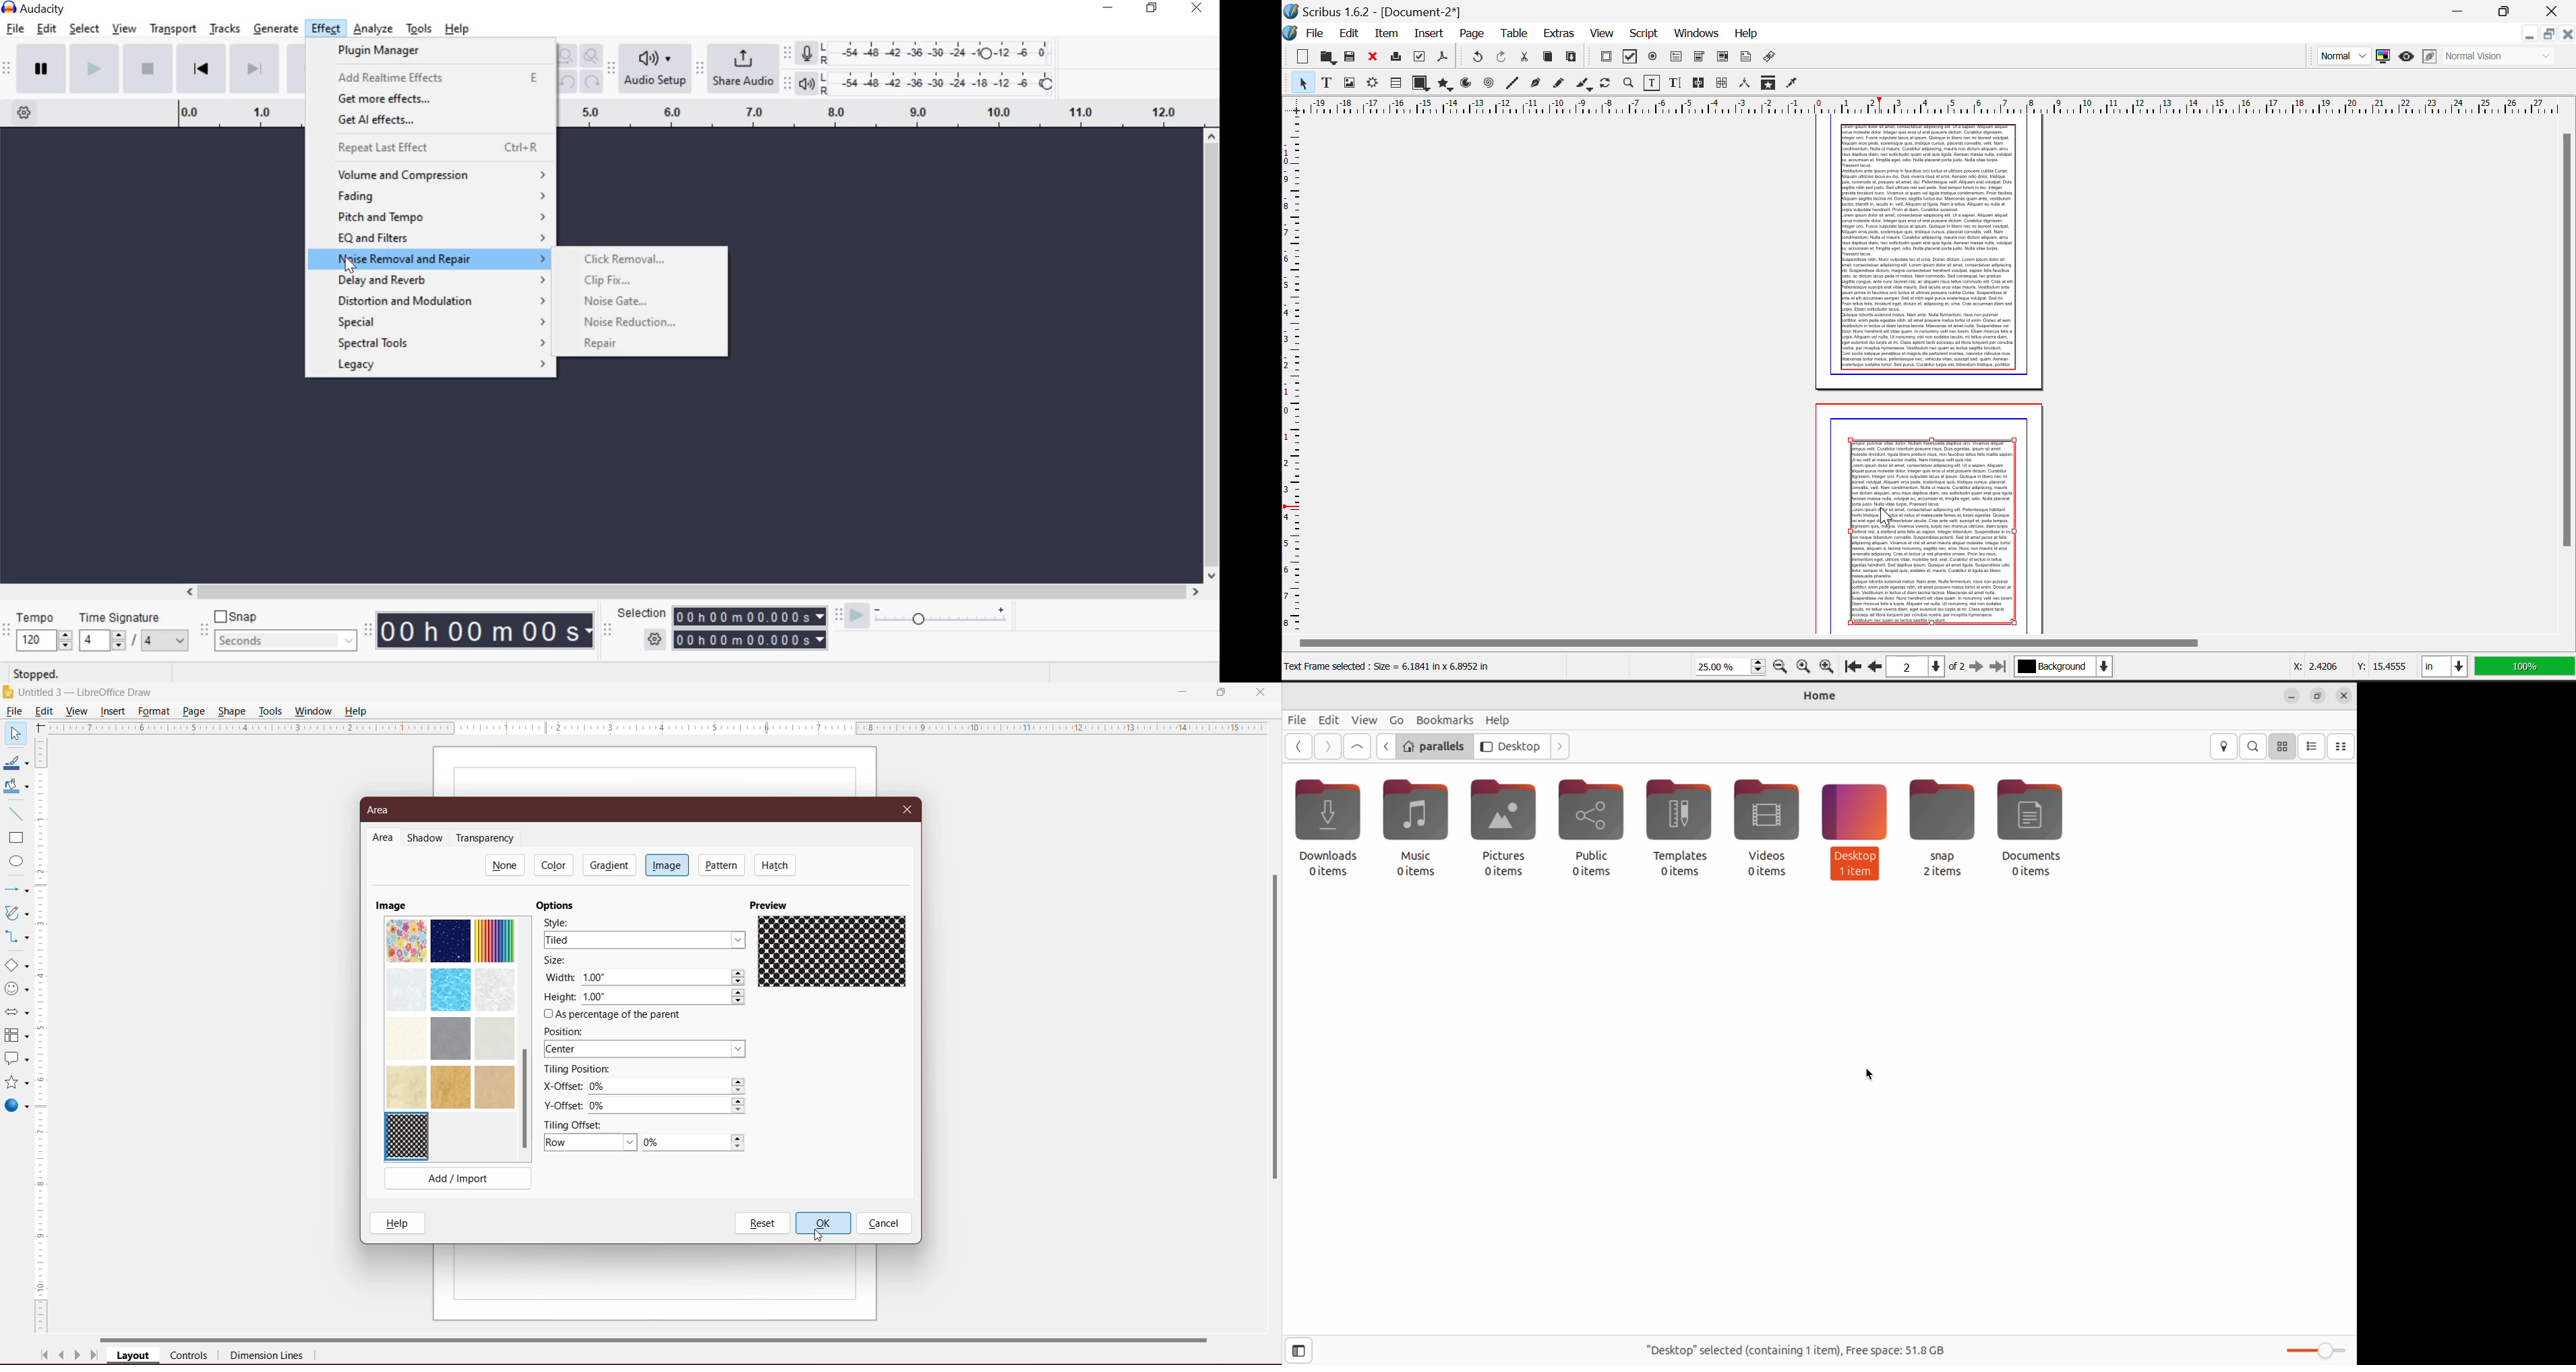  What do you see at coordinates (13, 863) in the screenshot?
I see `Ellipse` at bounding box center [13, 863].